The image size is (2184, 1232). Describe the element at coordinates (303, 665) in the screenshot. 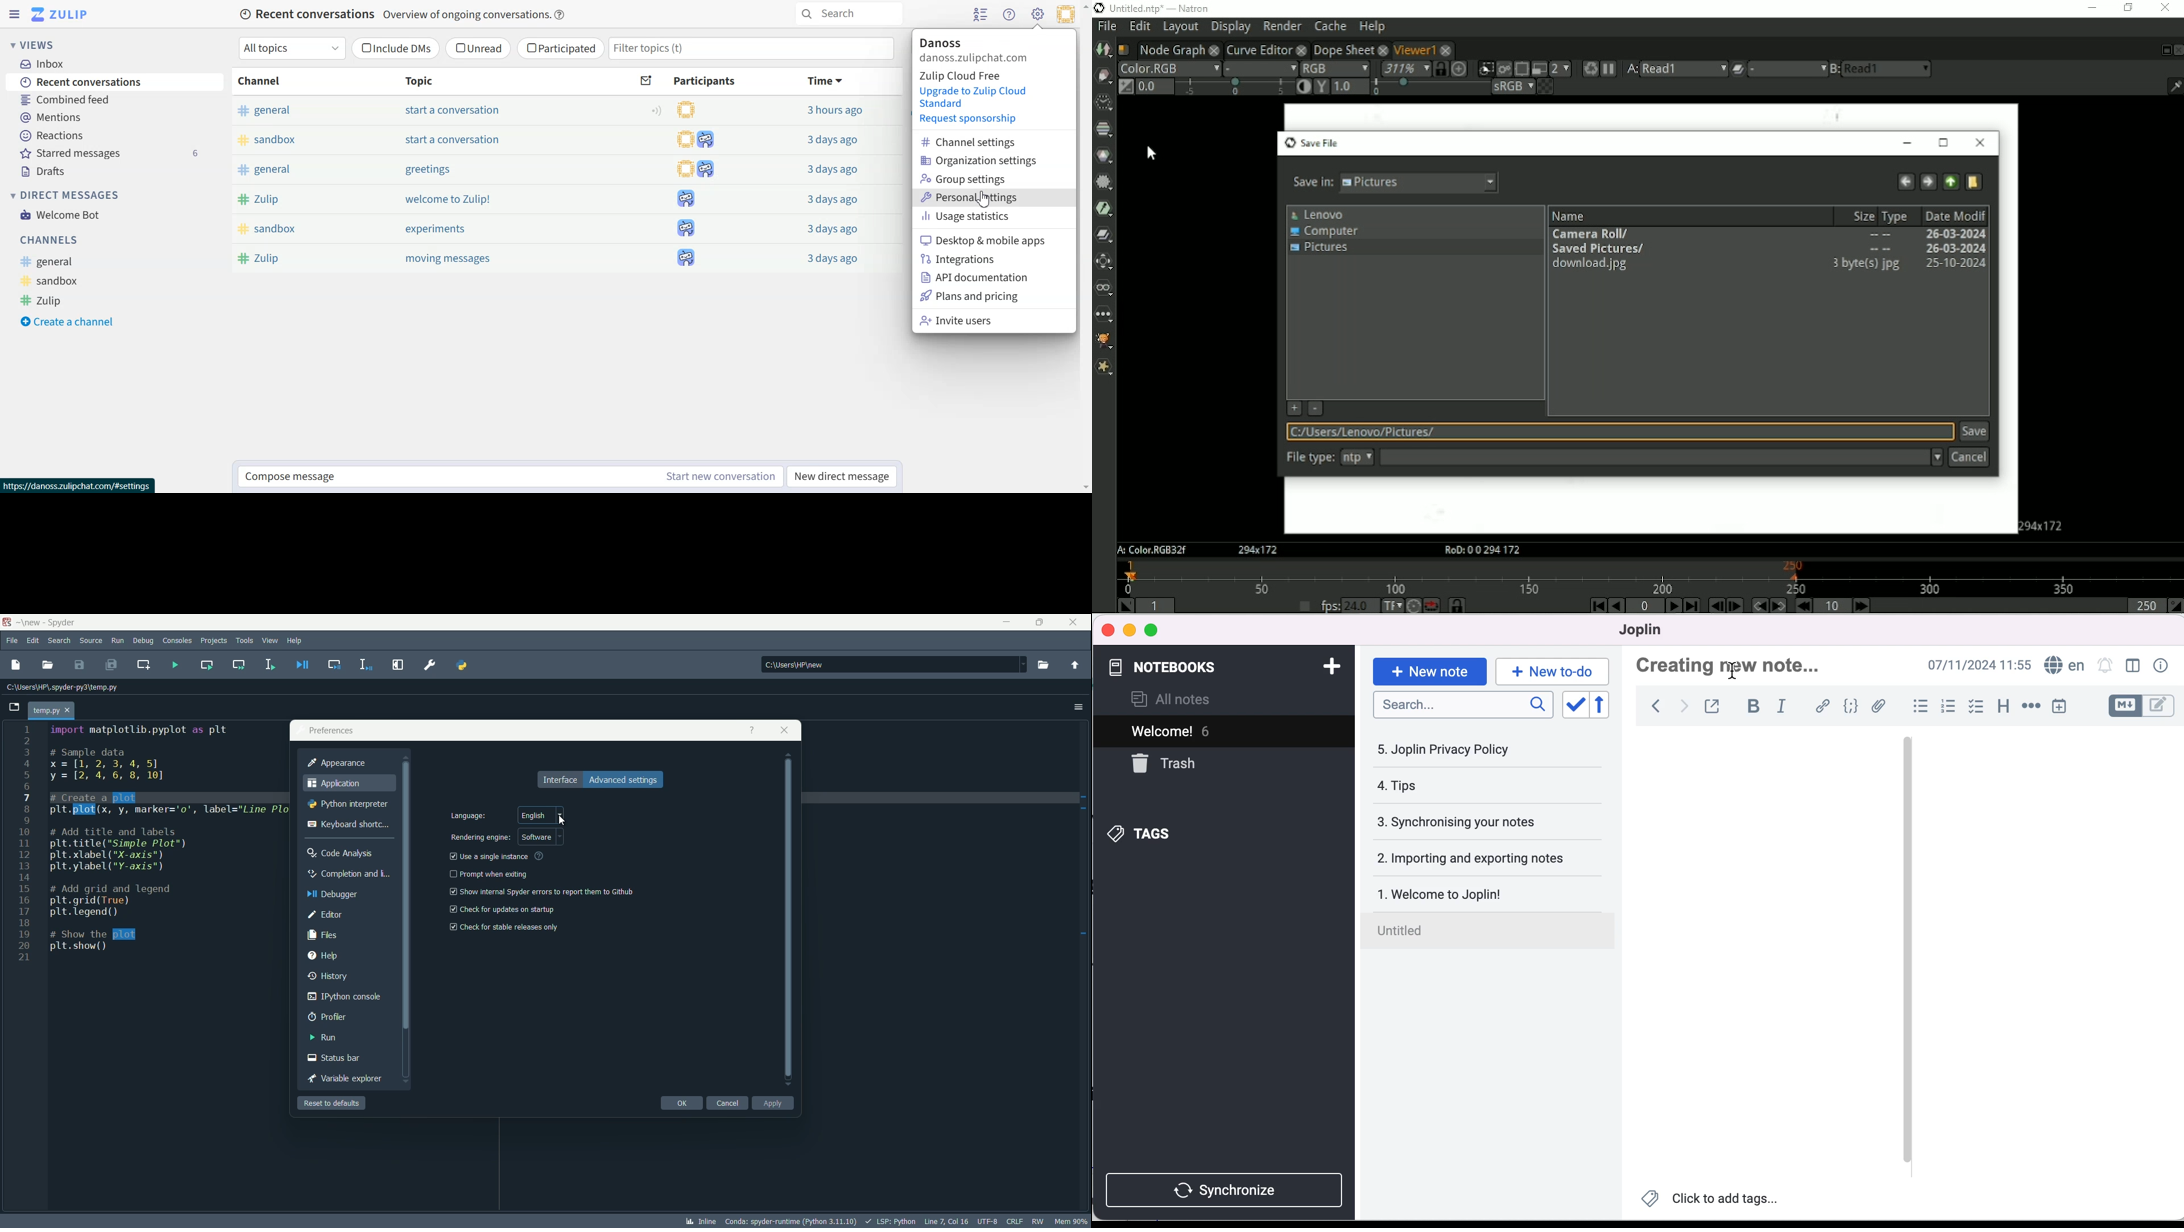

I see `debug file` at that location.